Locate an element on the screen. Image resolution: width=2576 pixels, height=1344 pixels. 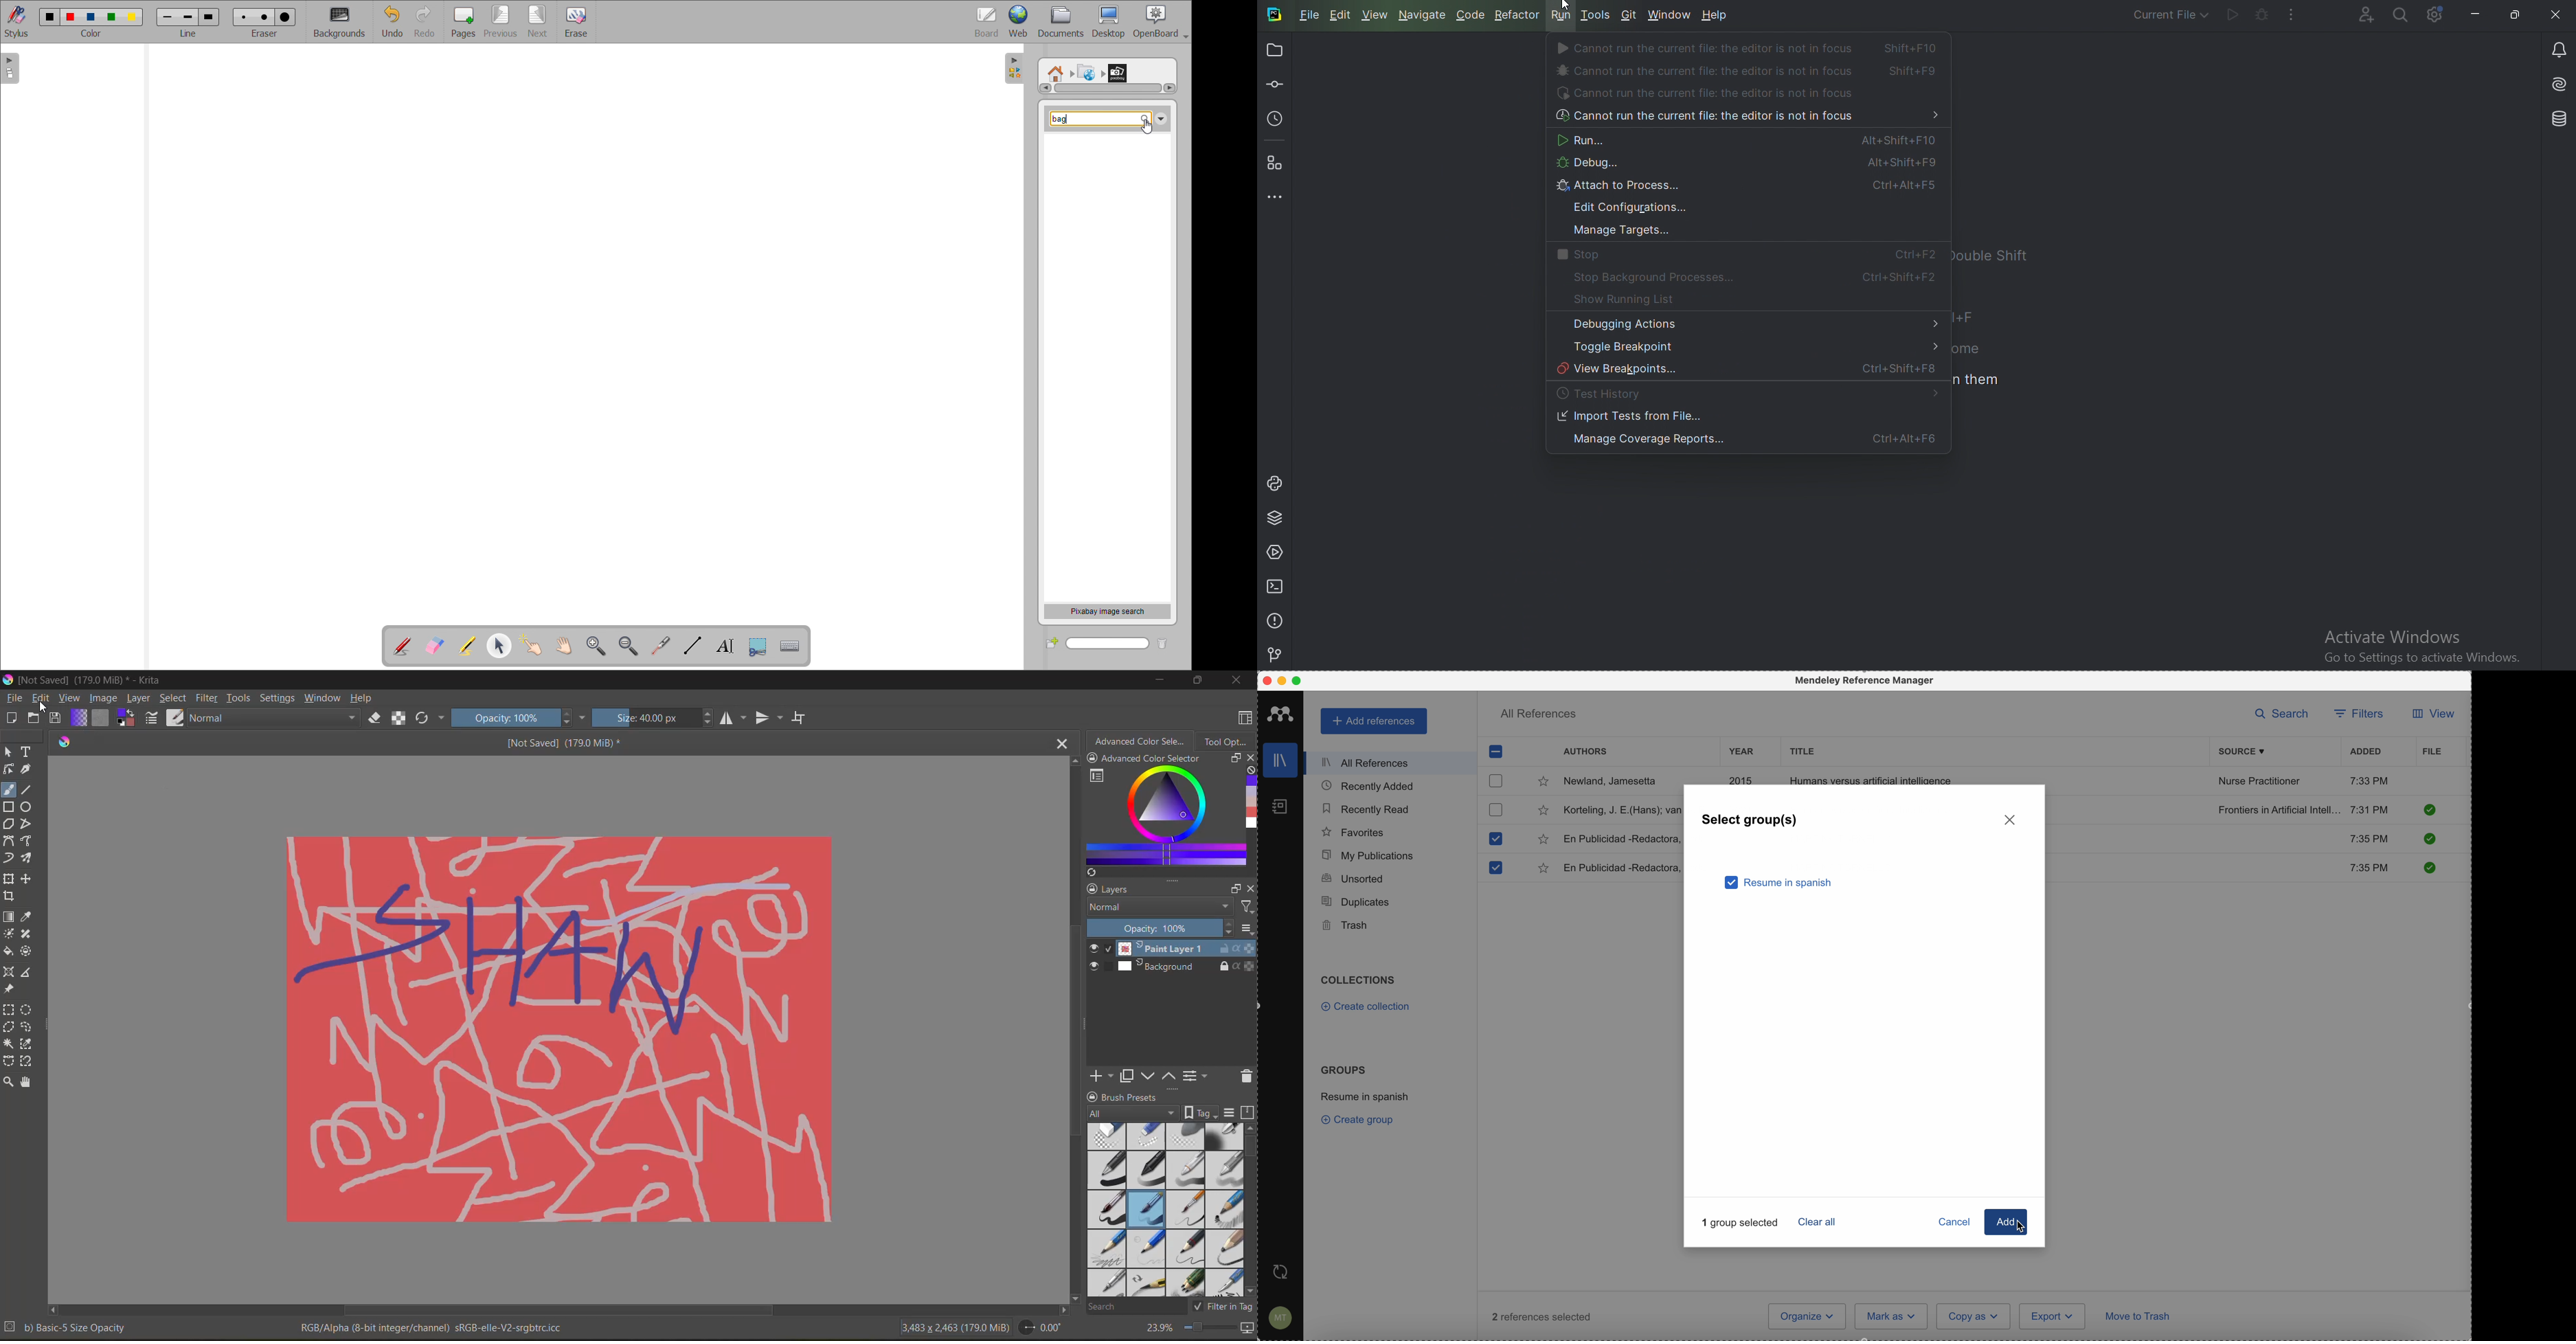
7:31 PM is located at coordinates (2370, 809).